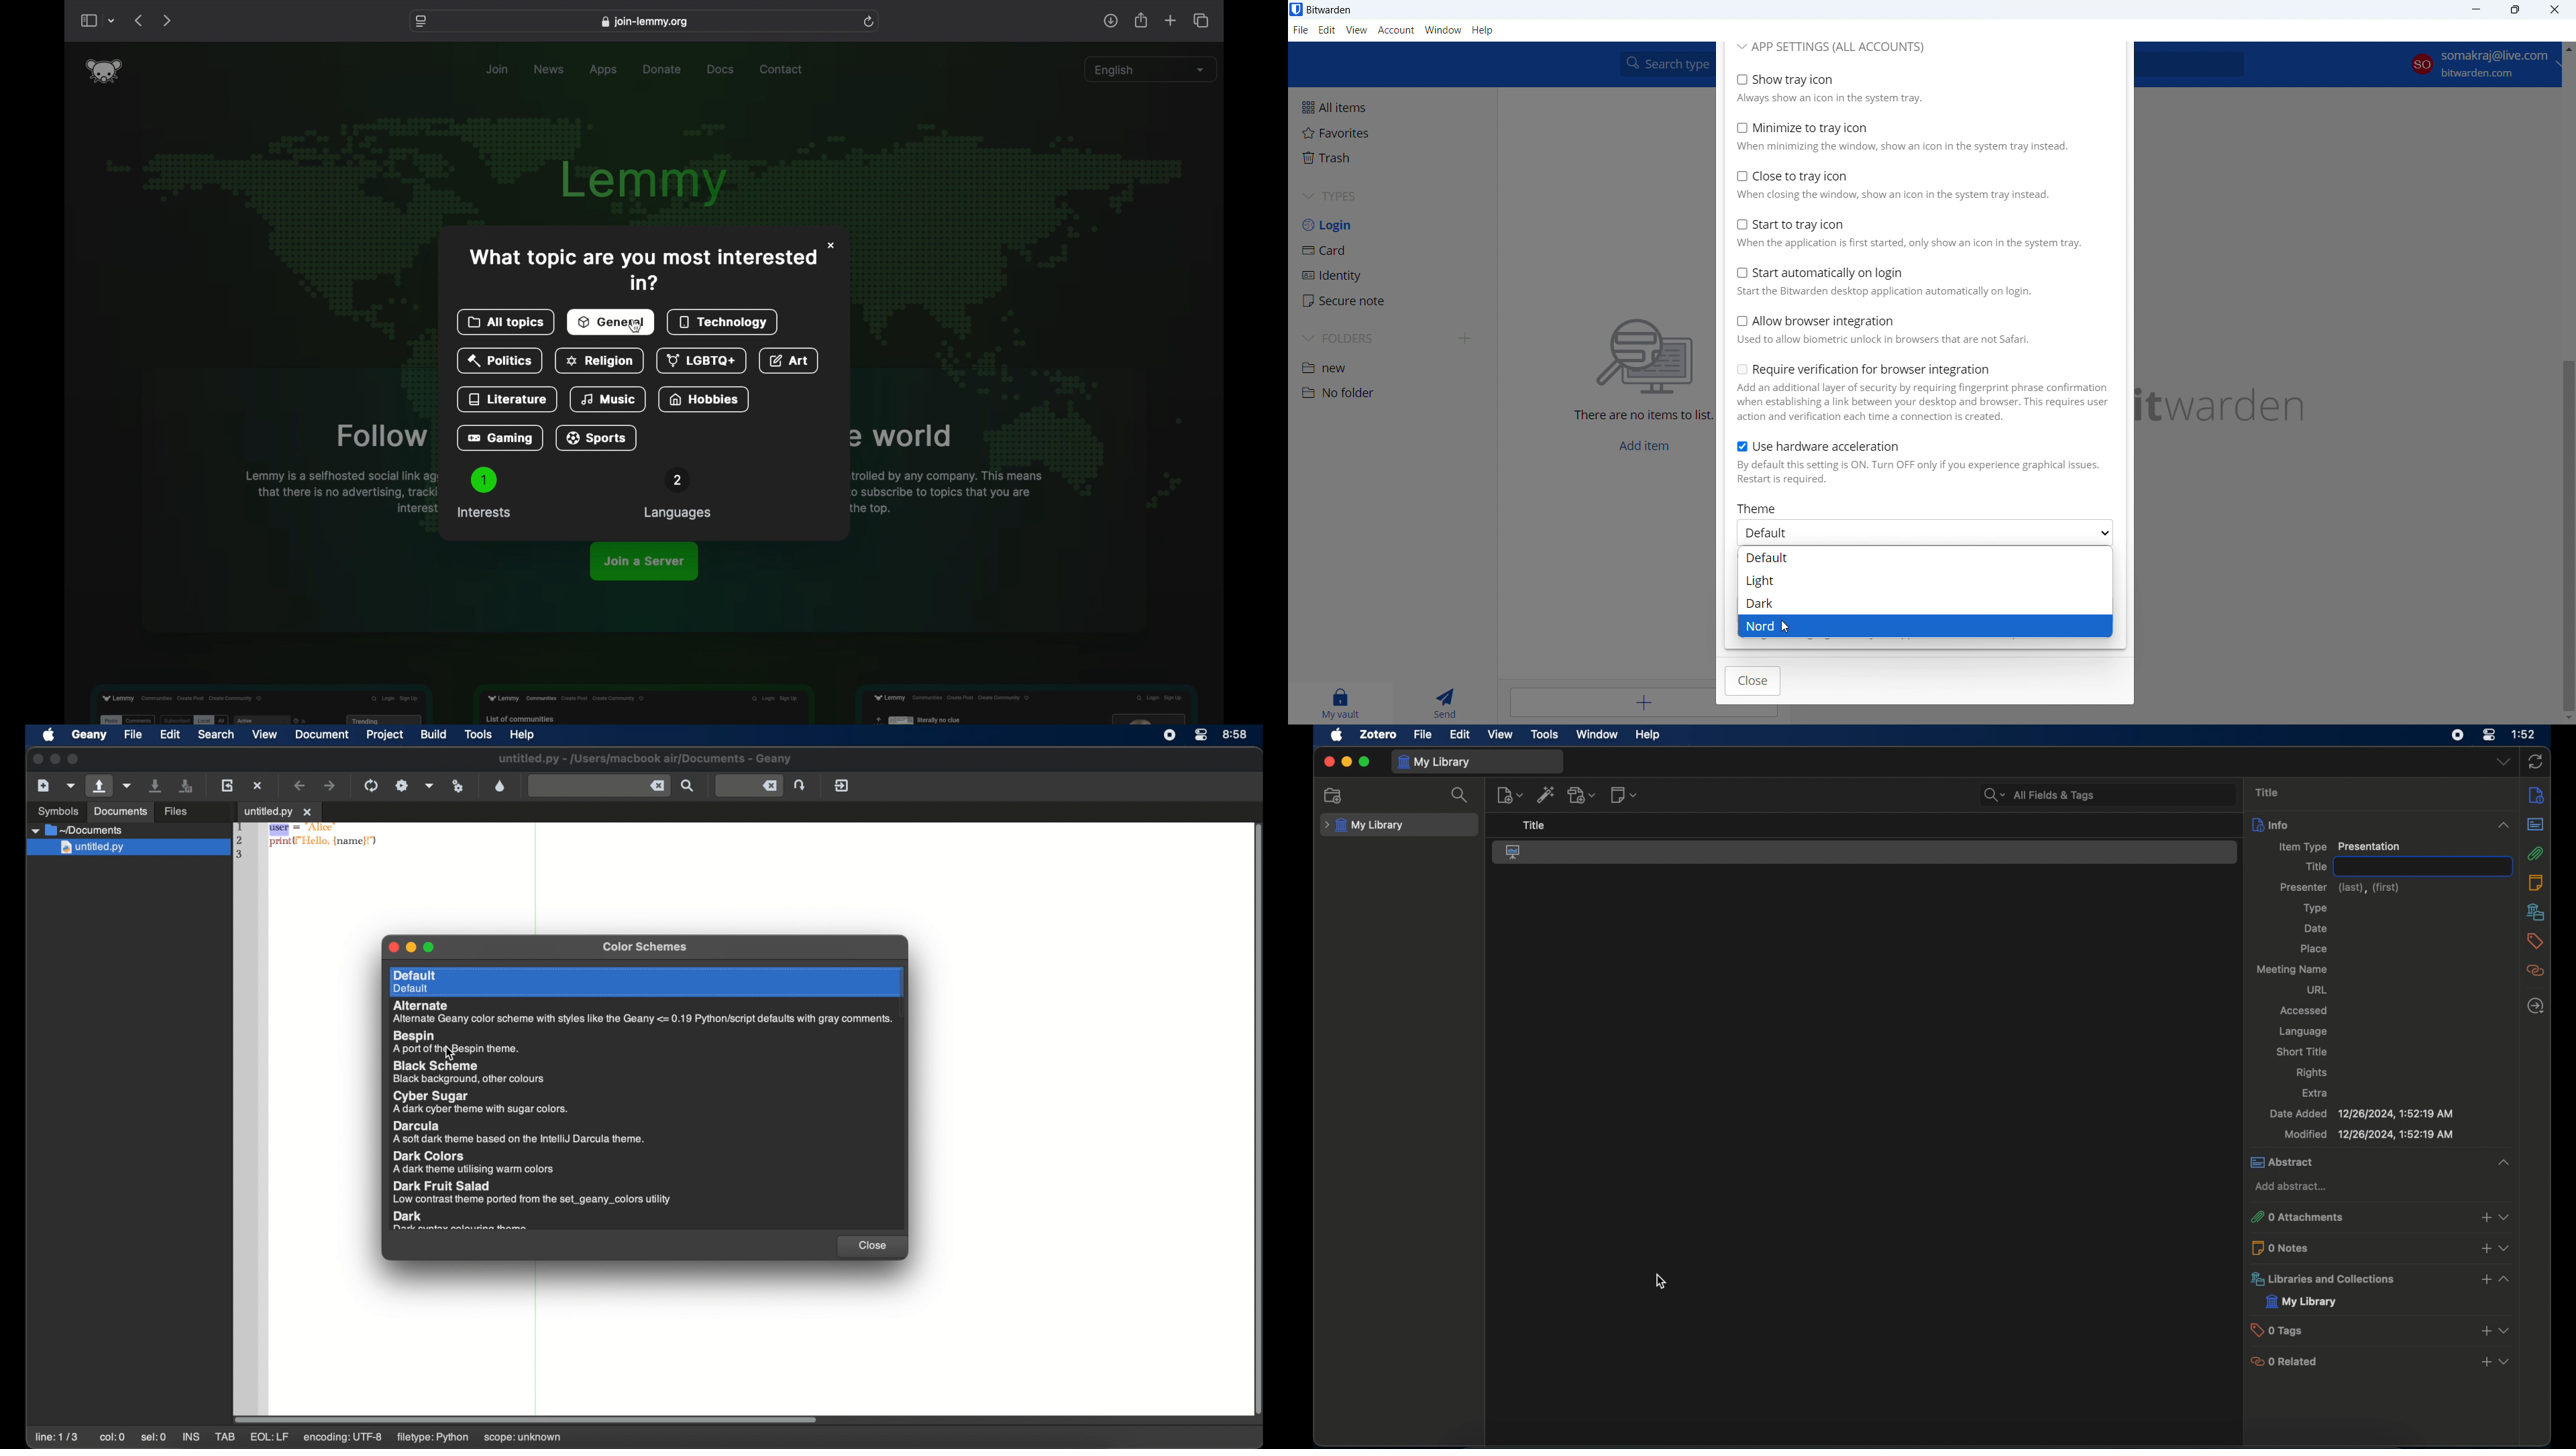 The image size is (2576, 1456). I want to click on feature preview, so click(1026, 701).